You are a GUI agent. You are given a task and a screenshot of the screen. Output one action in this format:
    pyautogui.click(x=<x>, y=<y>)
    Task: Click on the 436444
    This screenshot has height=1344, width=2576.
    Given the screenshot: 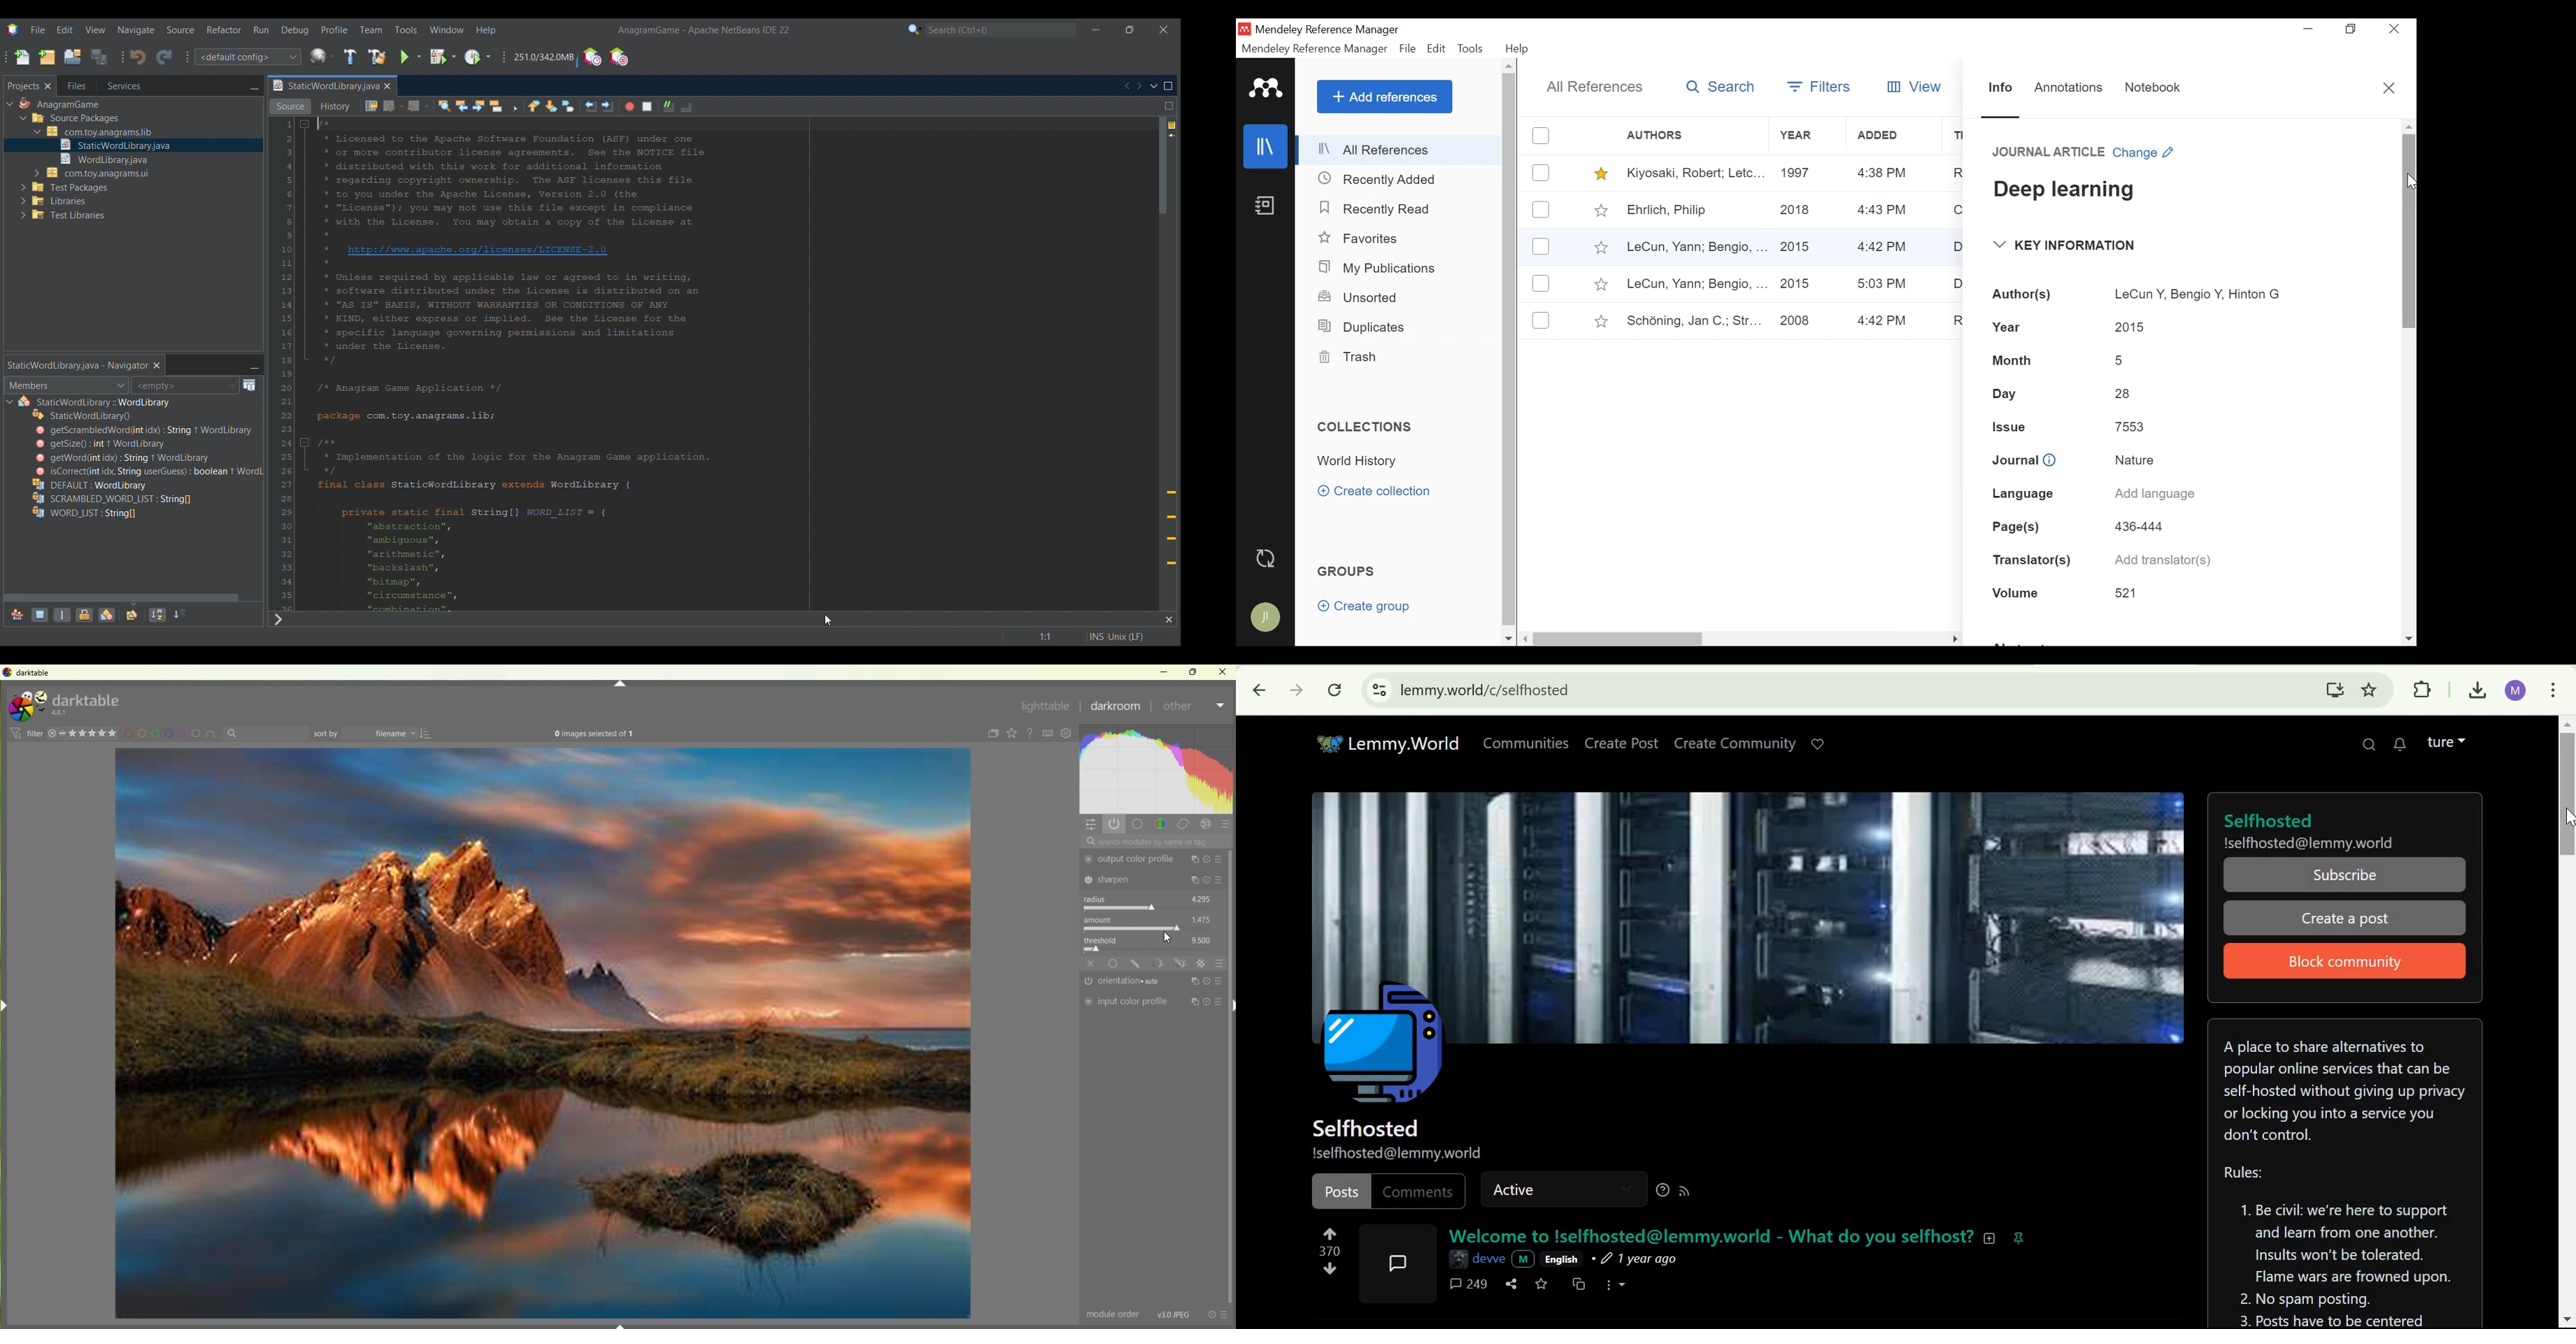 What is the action you would take?
    pyautogui.click(x=2140, y=525)
    